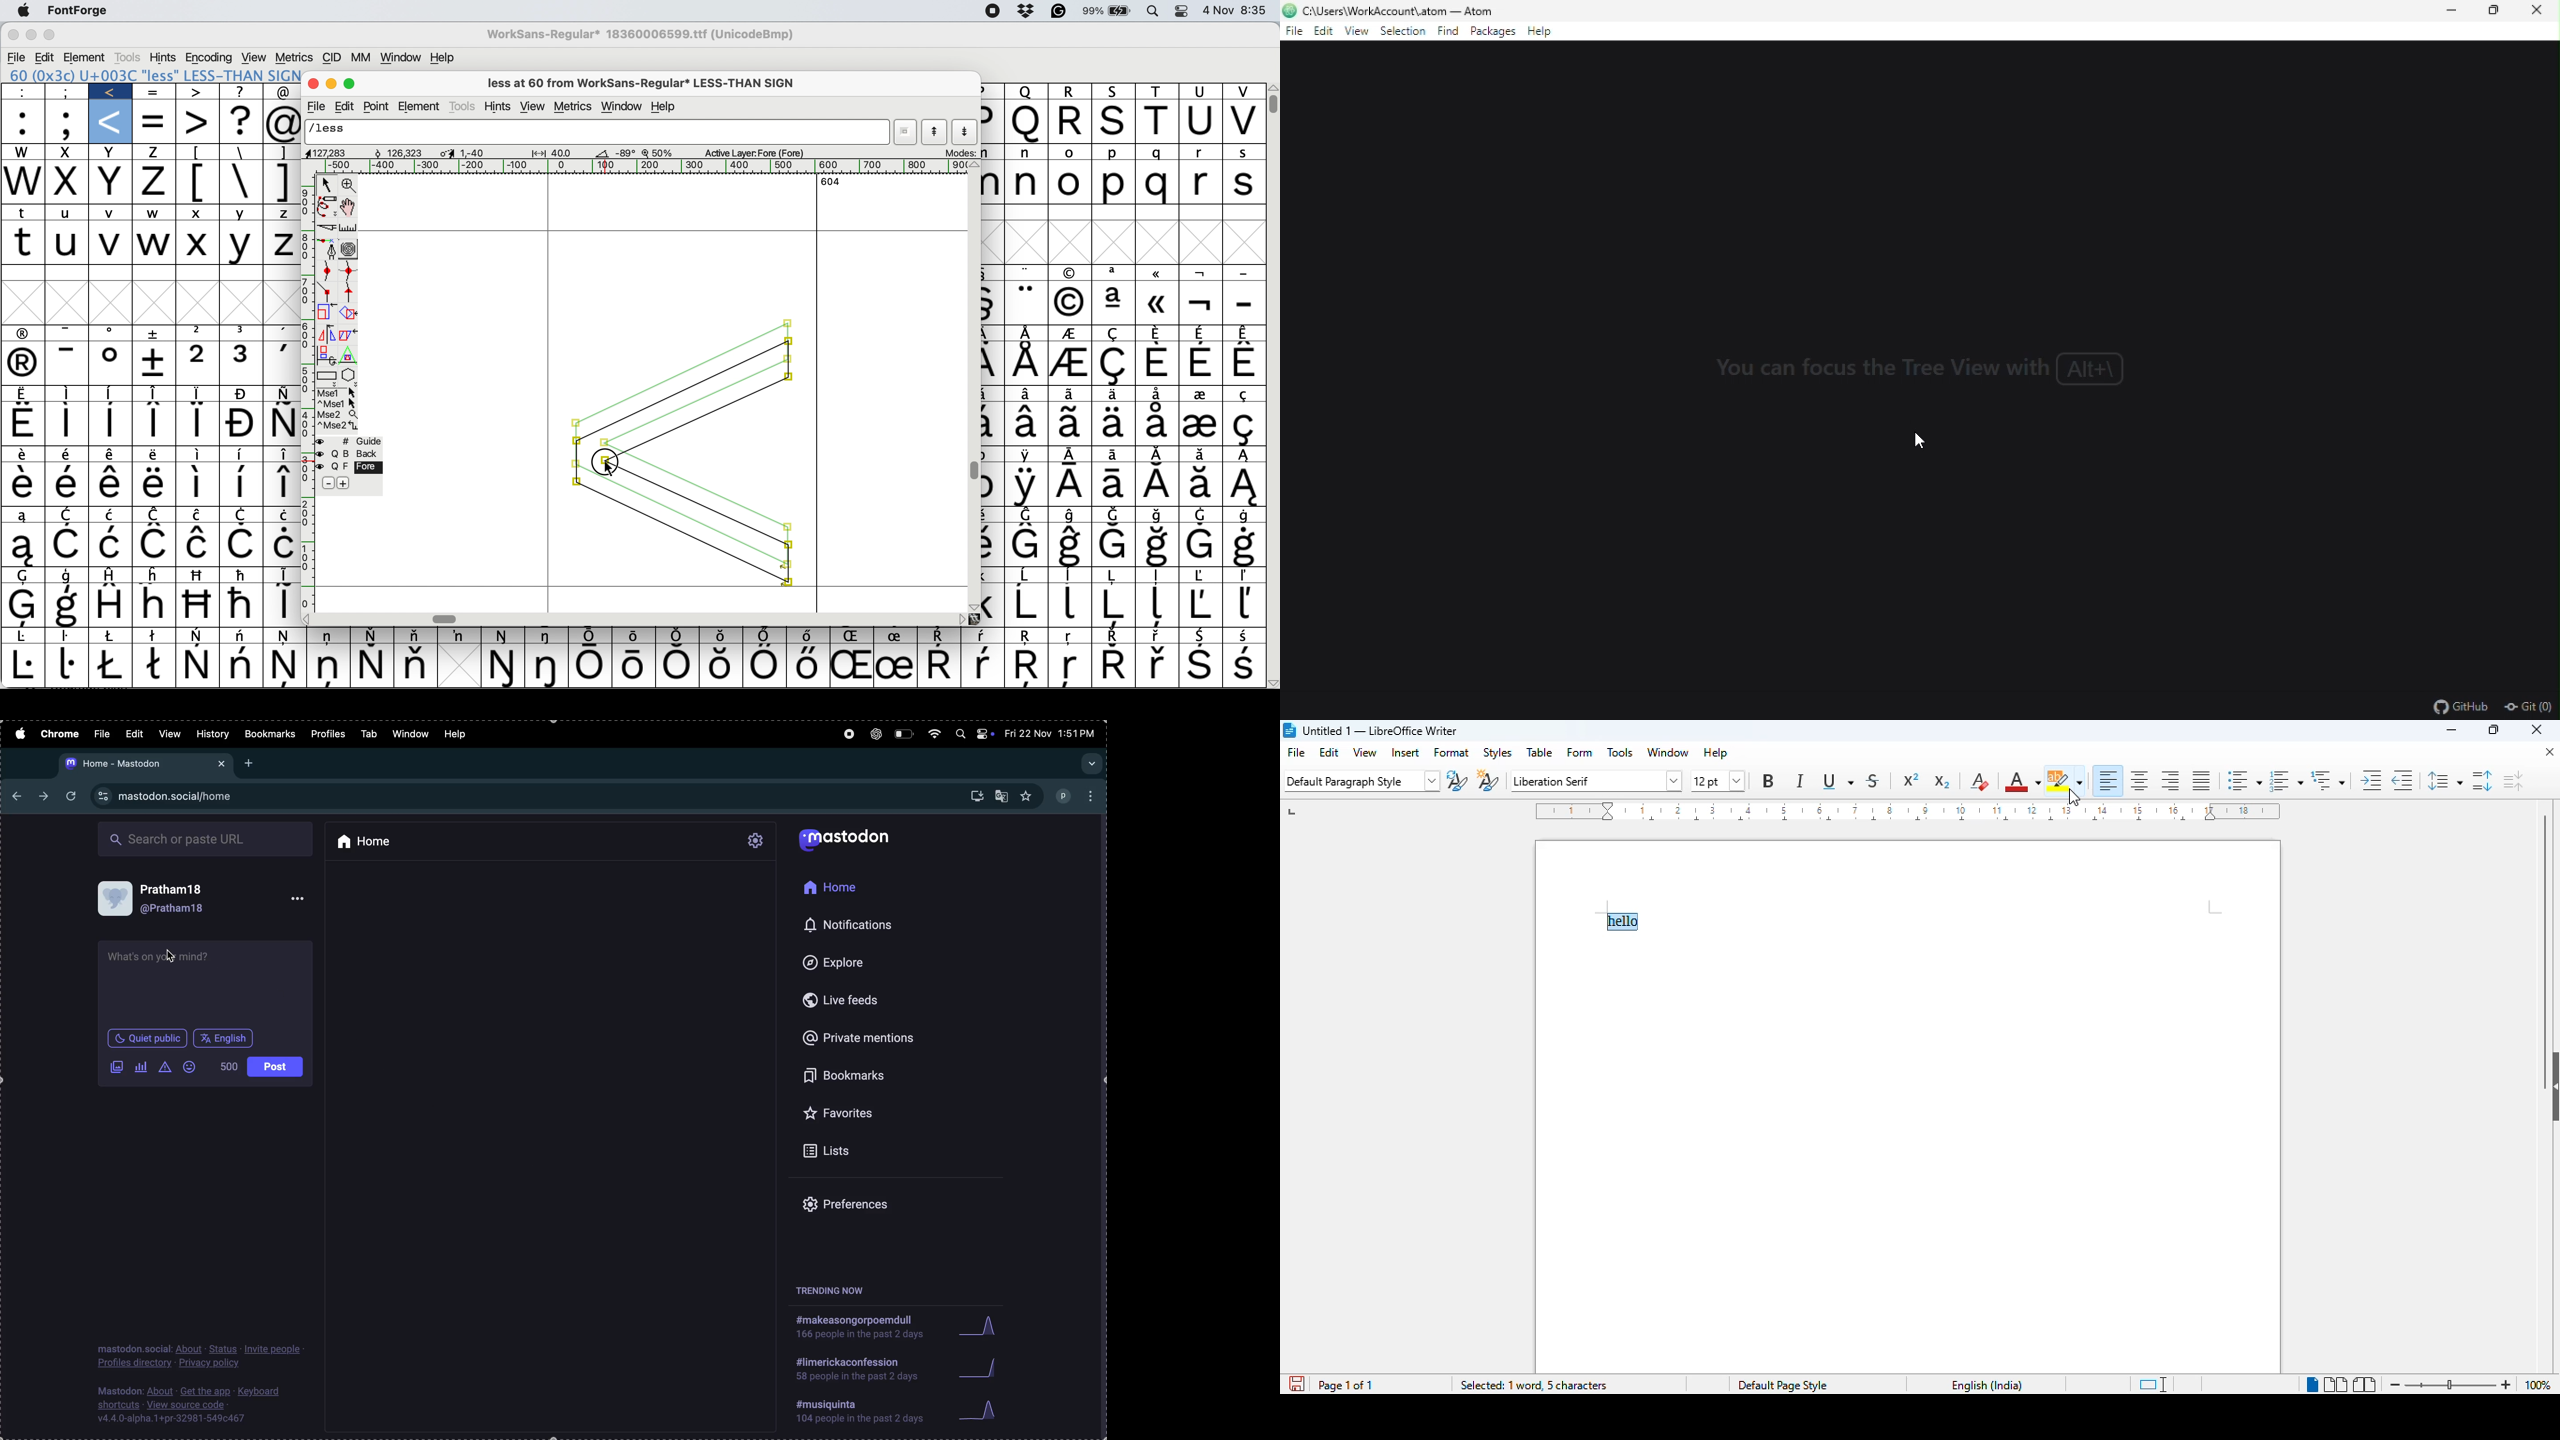 The height and width of the screenshot is (1456, 2576). I want to click on Symbol, so click(69, 666).